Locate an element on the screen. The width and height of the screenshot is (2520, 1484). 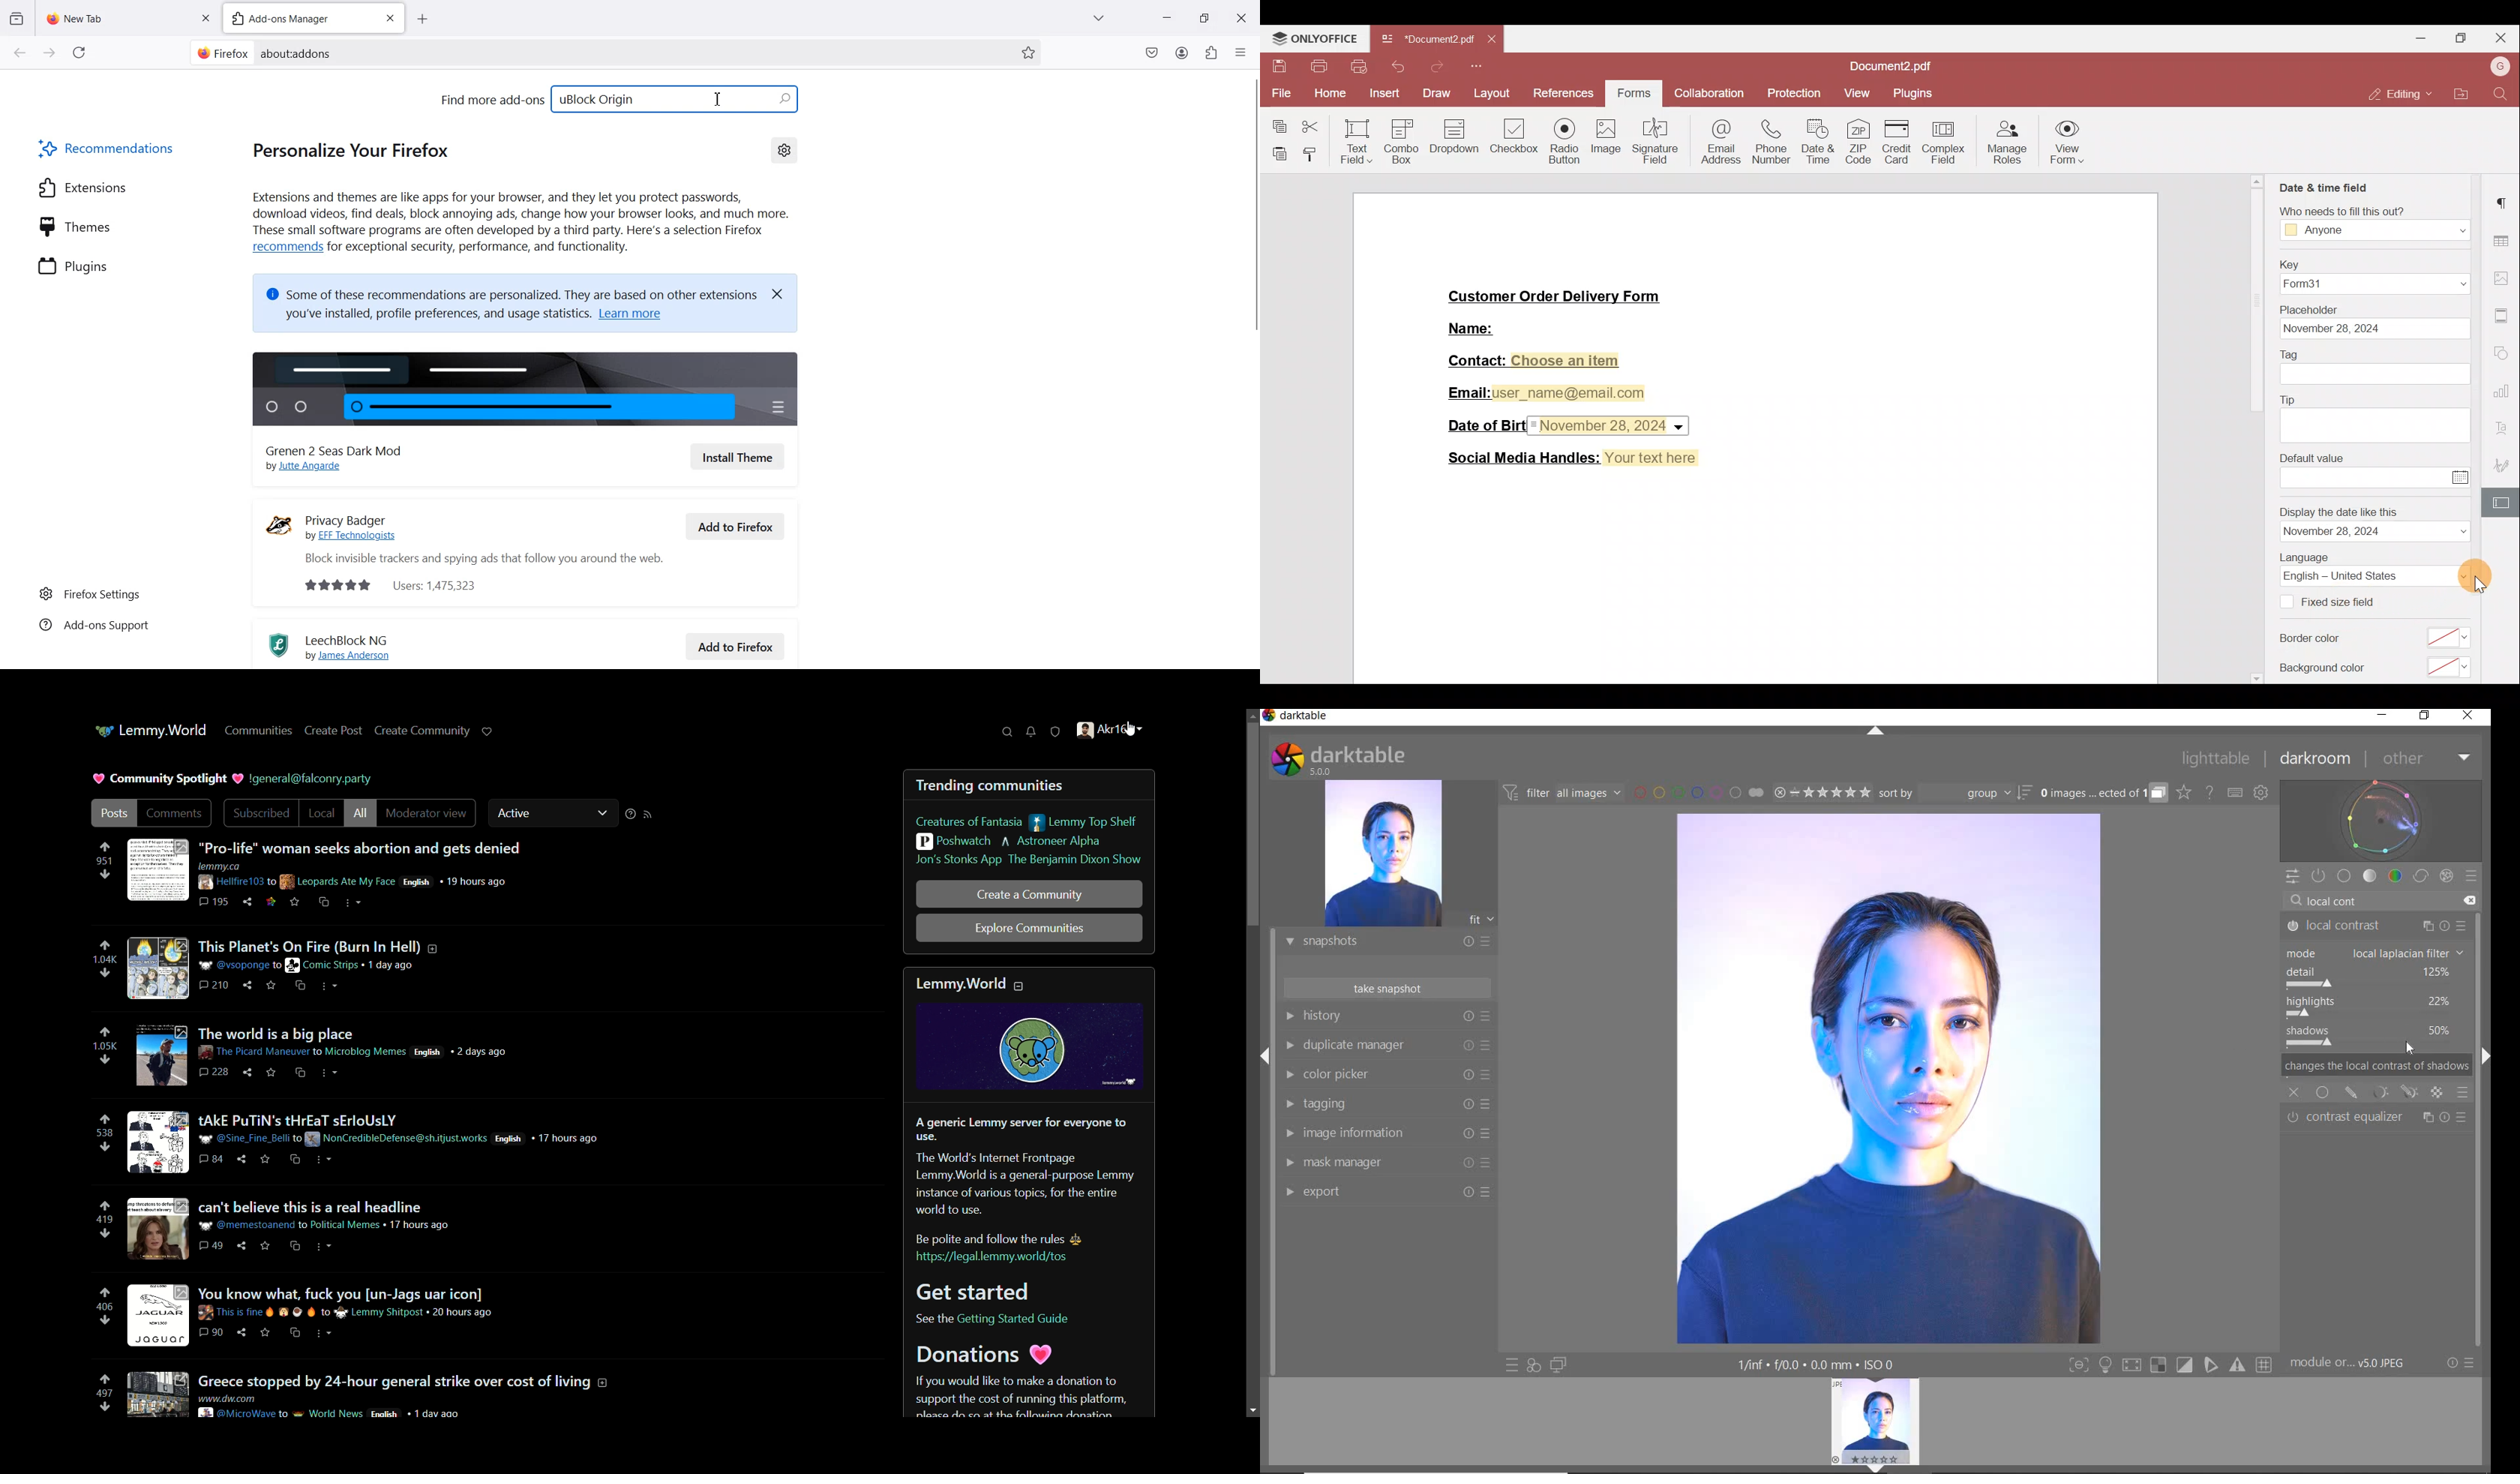
downvote is located at coordinates (107, 1148).